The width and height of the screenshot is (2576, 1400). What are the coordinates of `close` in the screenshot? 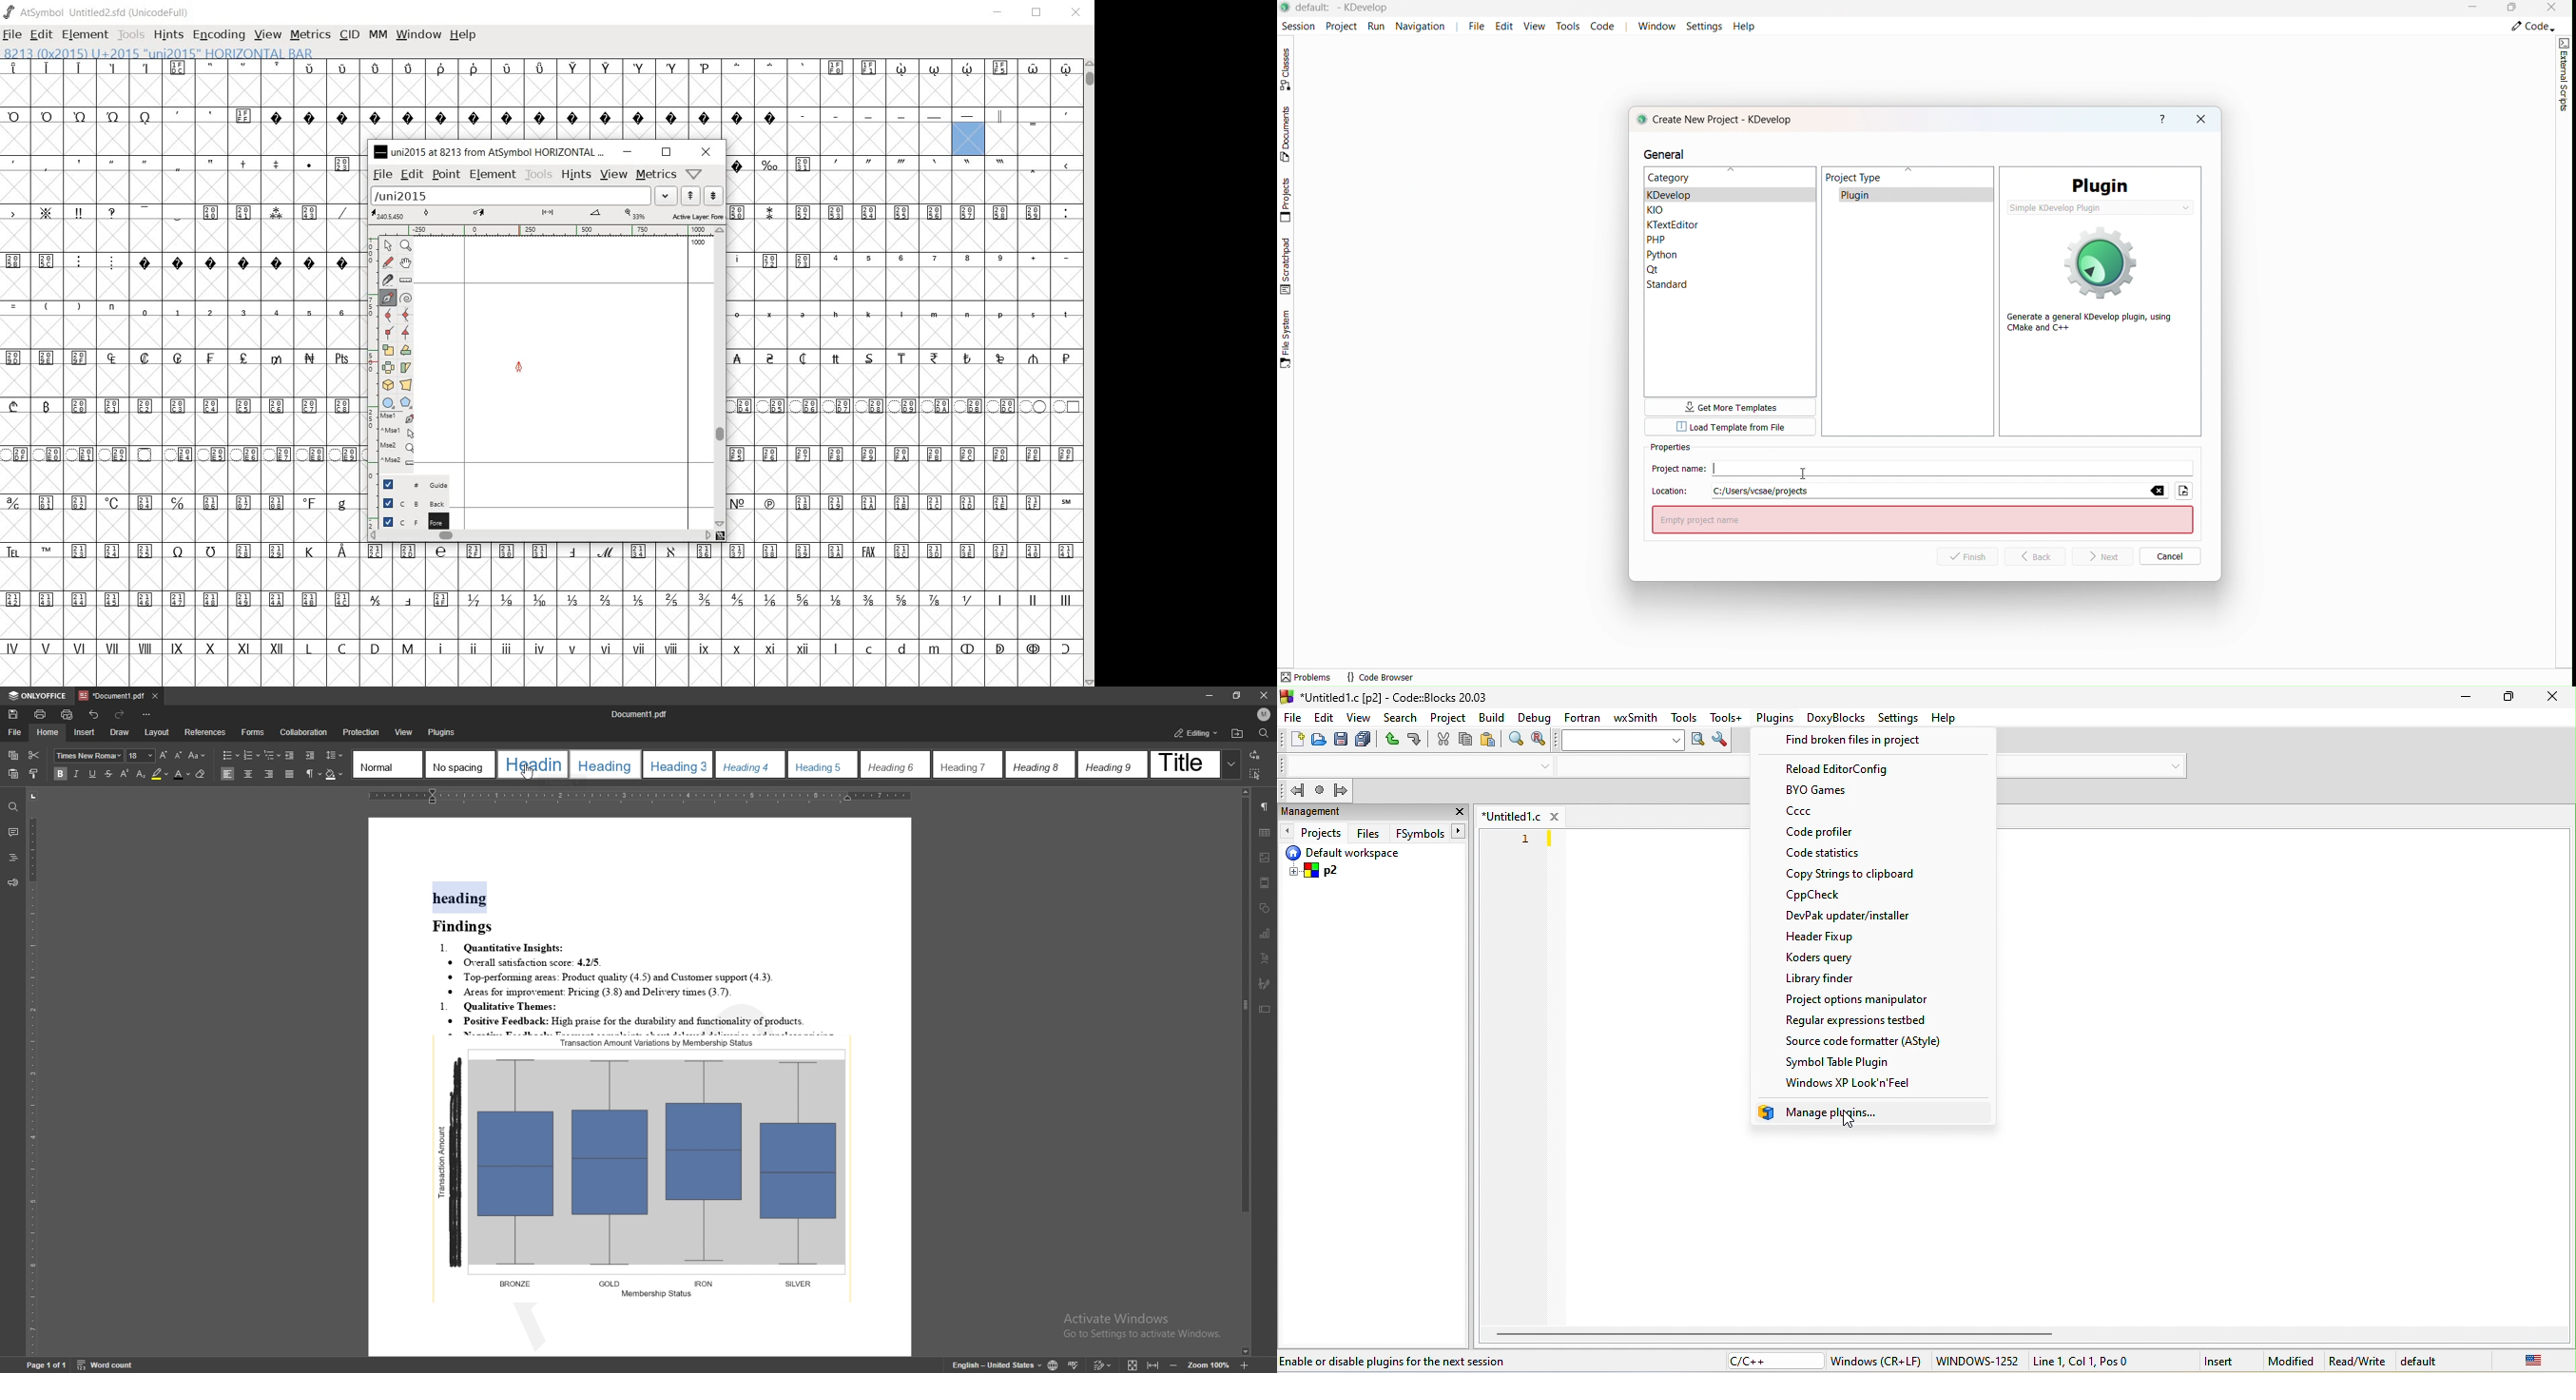 It's located at (1265, 696).